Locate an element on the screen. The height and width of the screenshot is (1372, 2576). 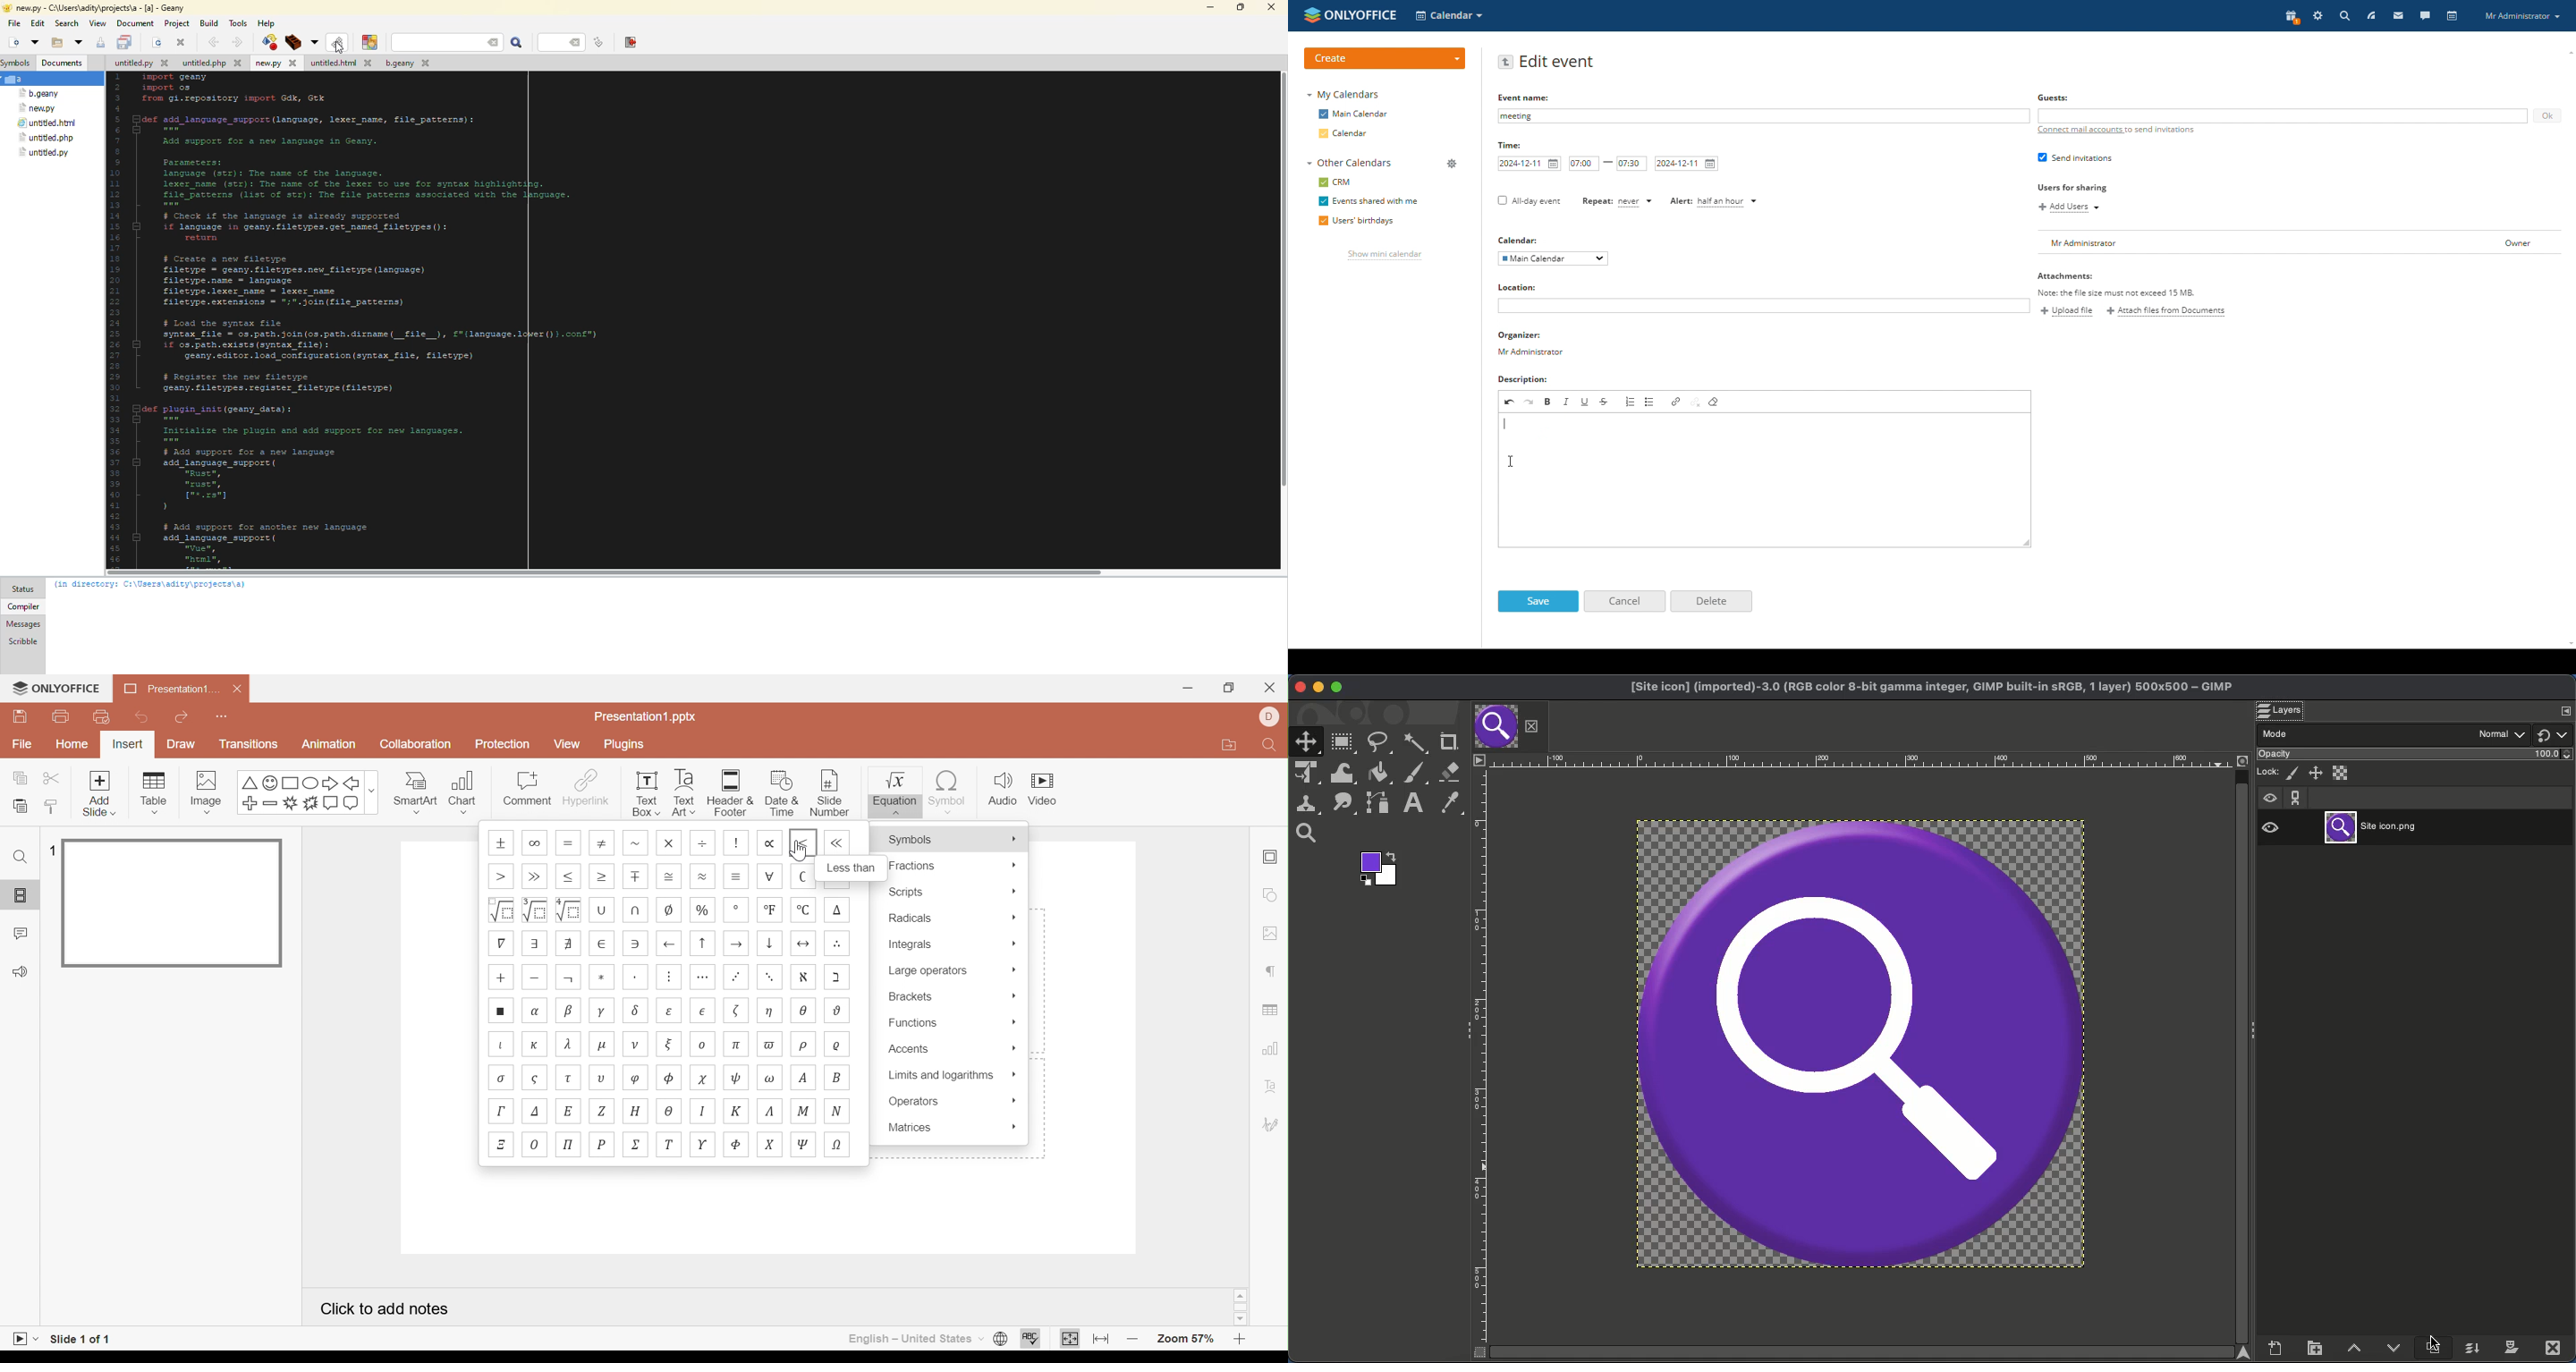
Color picker is located at coordinates (1452, 803).